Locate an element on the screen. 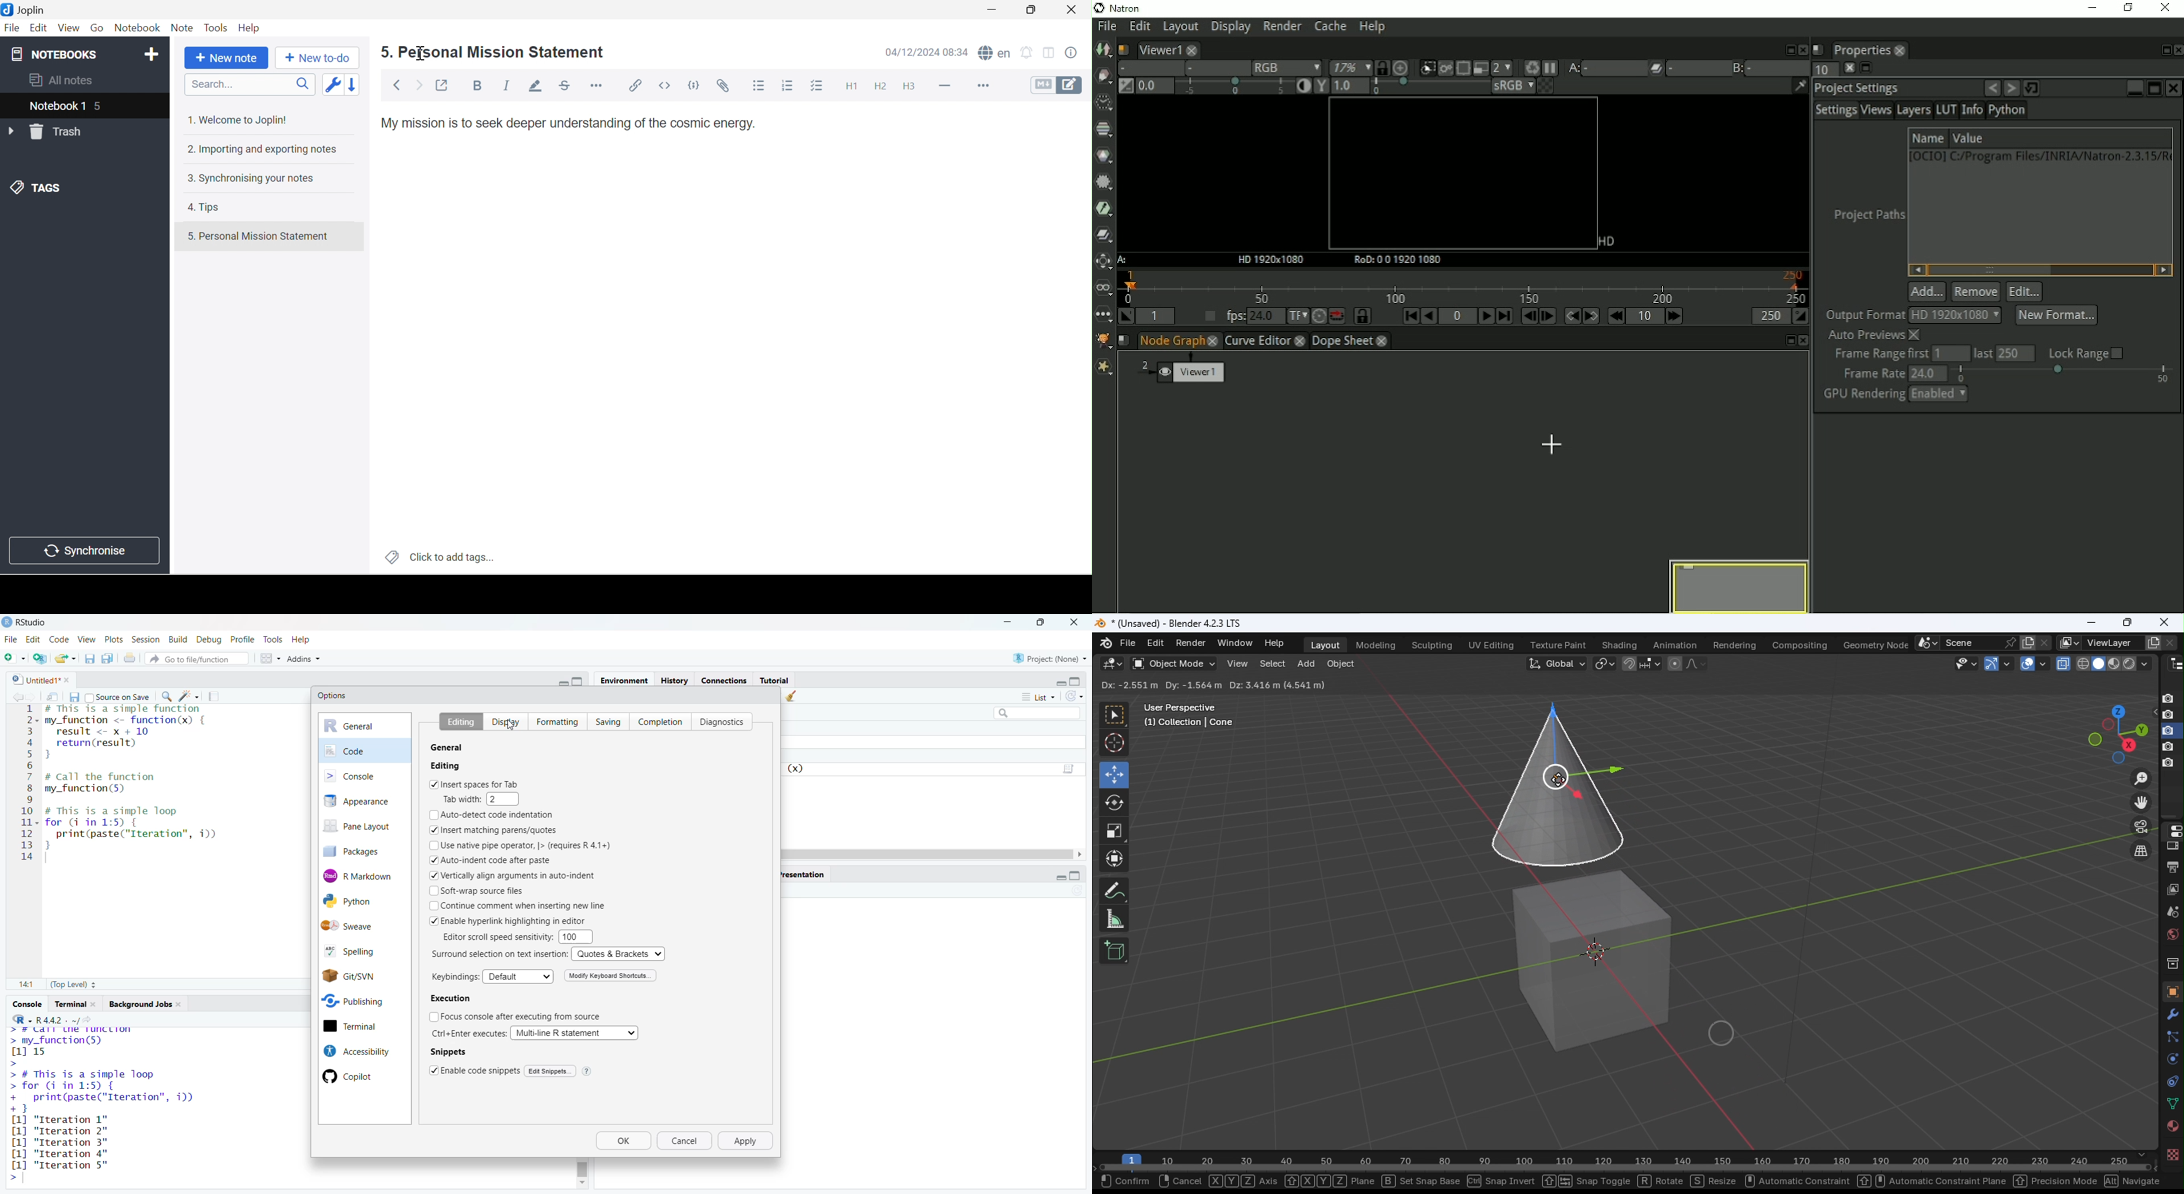  logo is located at coordinates (7, 622).